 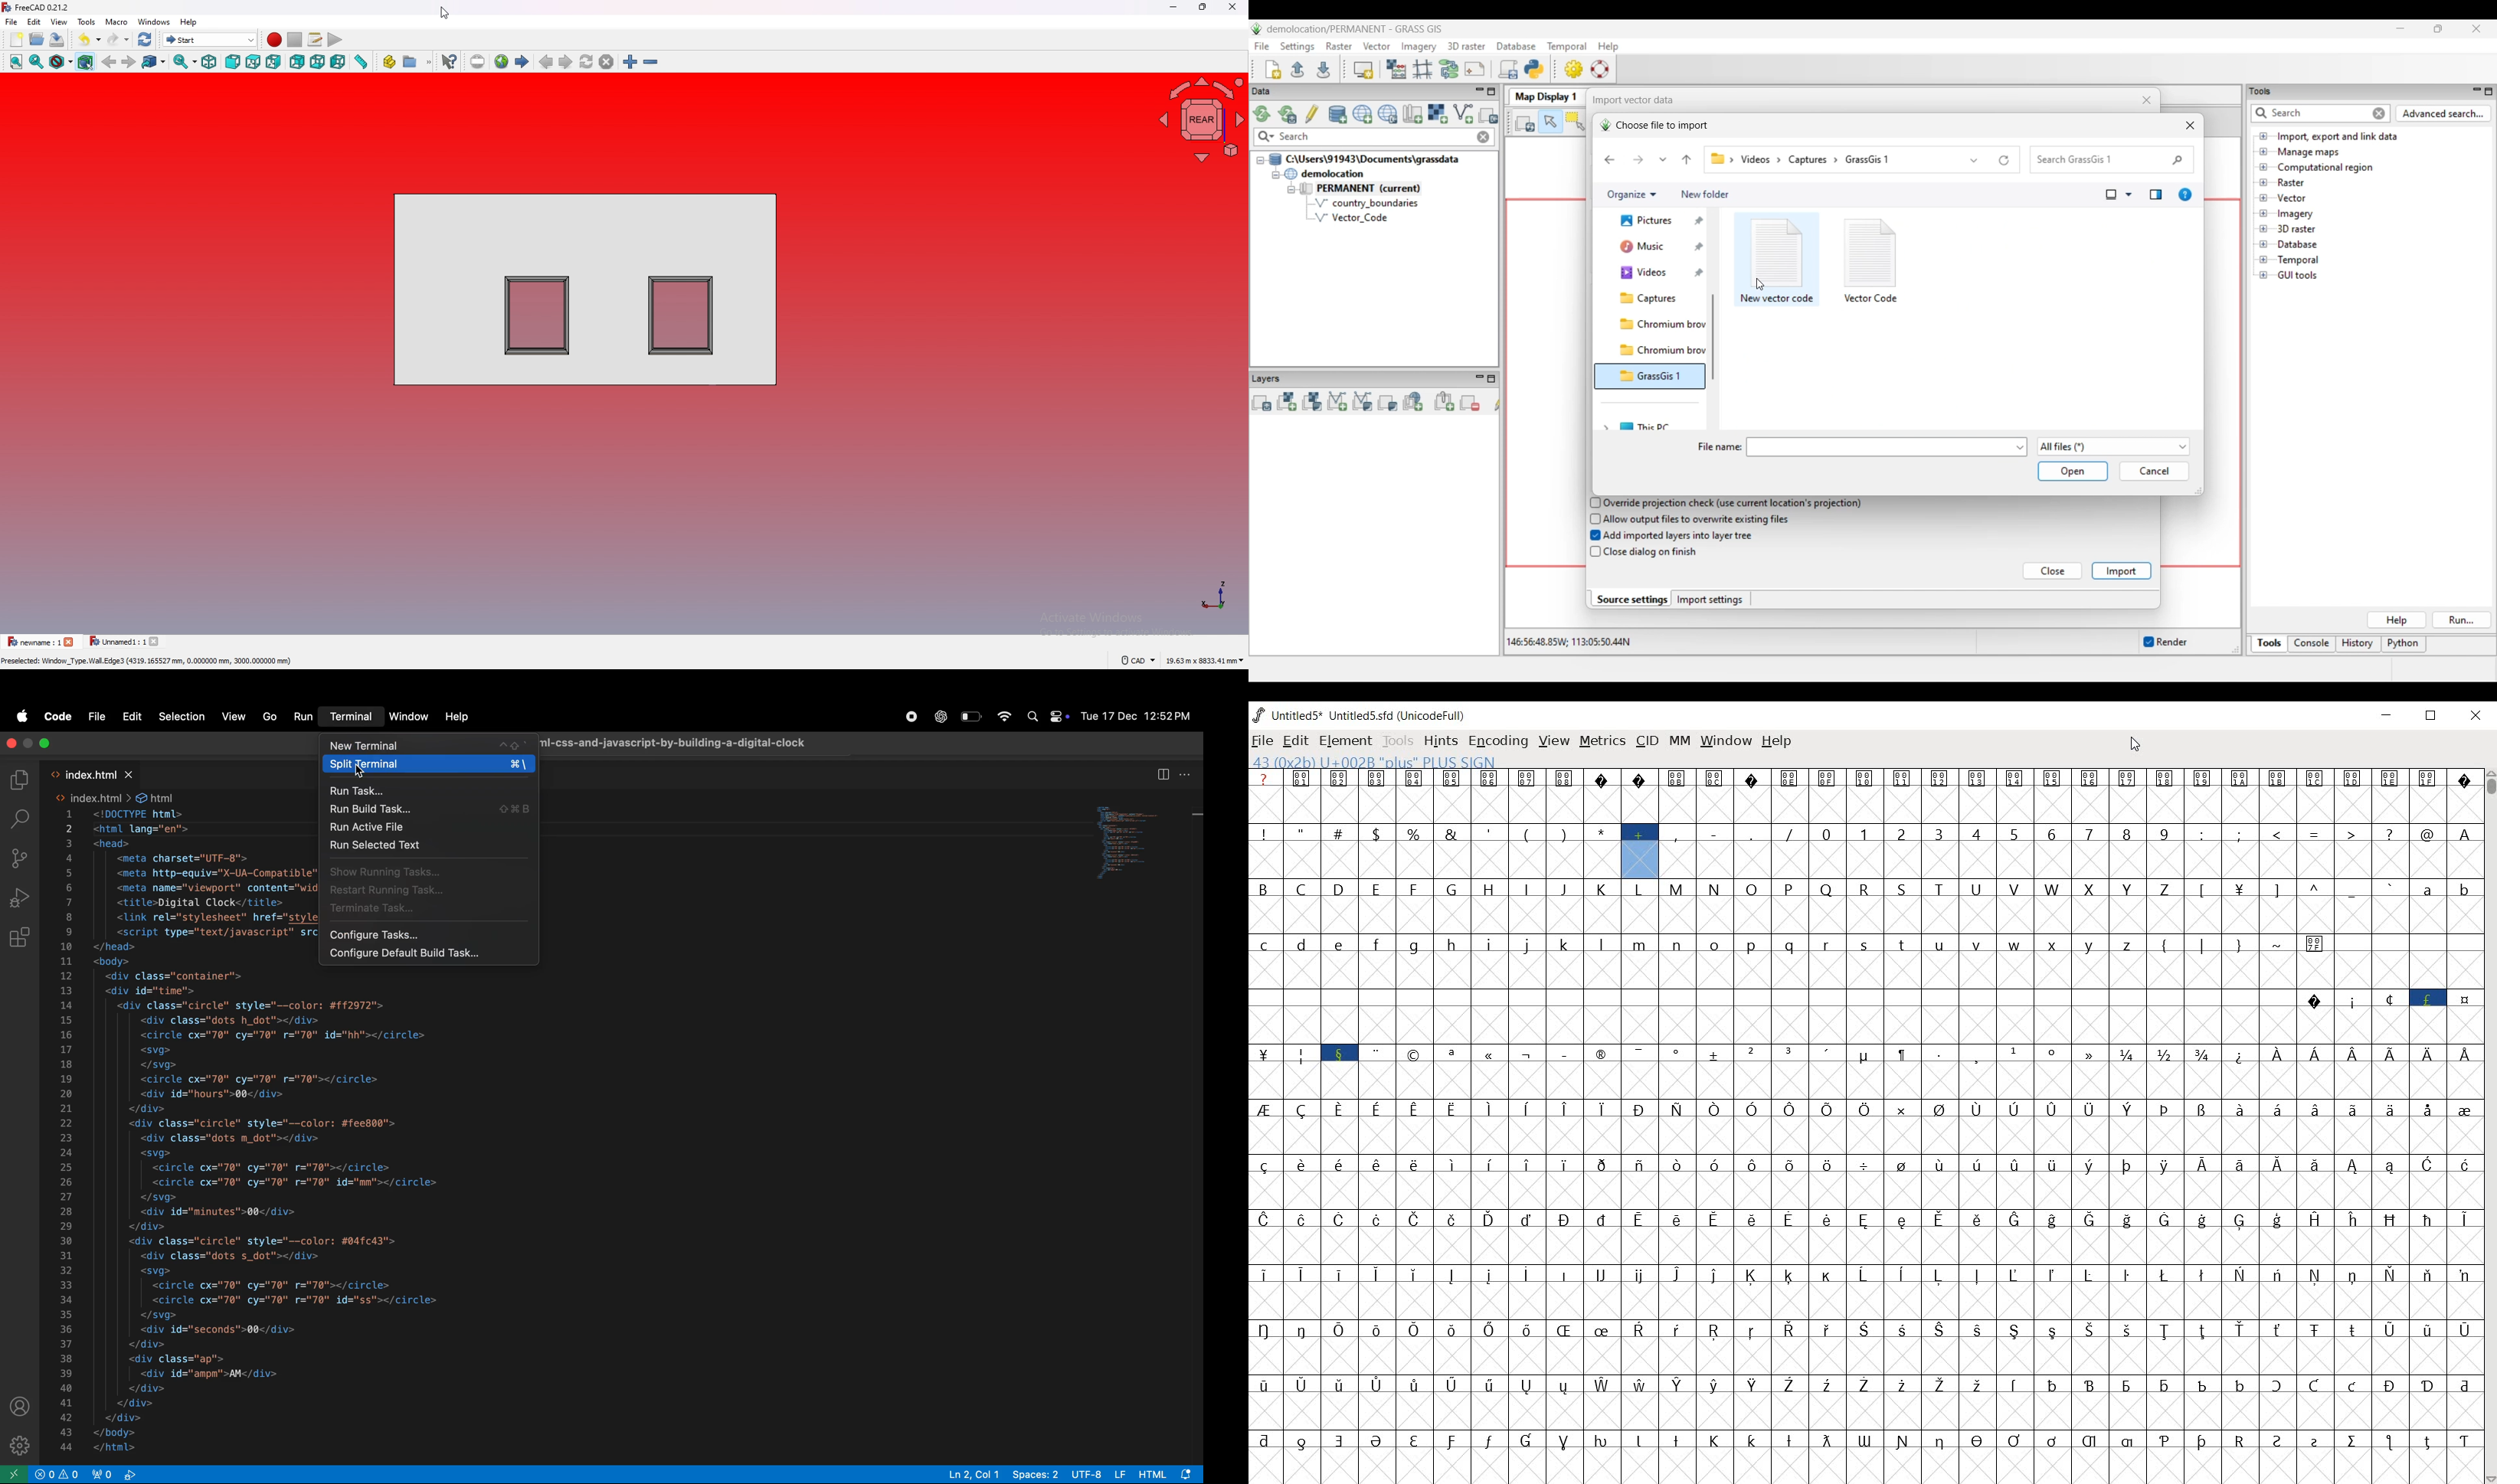 What do you see at coordinates (121, 1476) in the screenshot?
I see `view port` at bounding box center [121, 1476].